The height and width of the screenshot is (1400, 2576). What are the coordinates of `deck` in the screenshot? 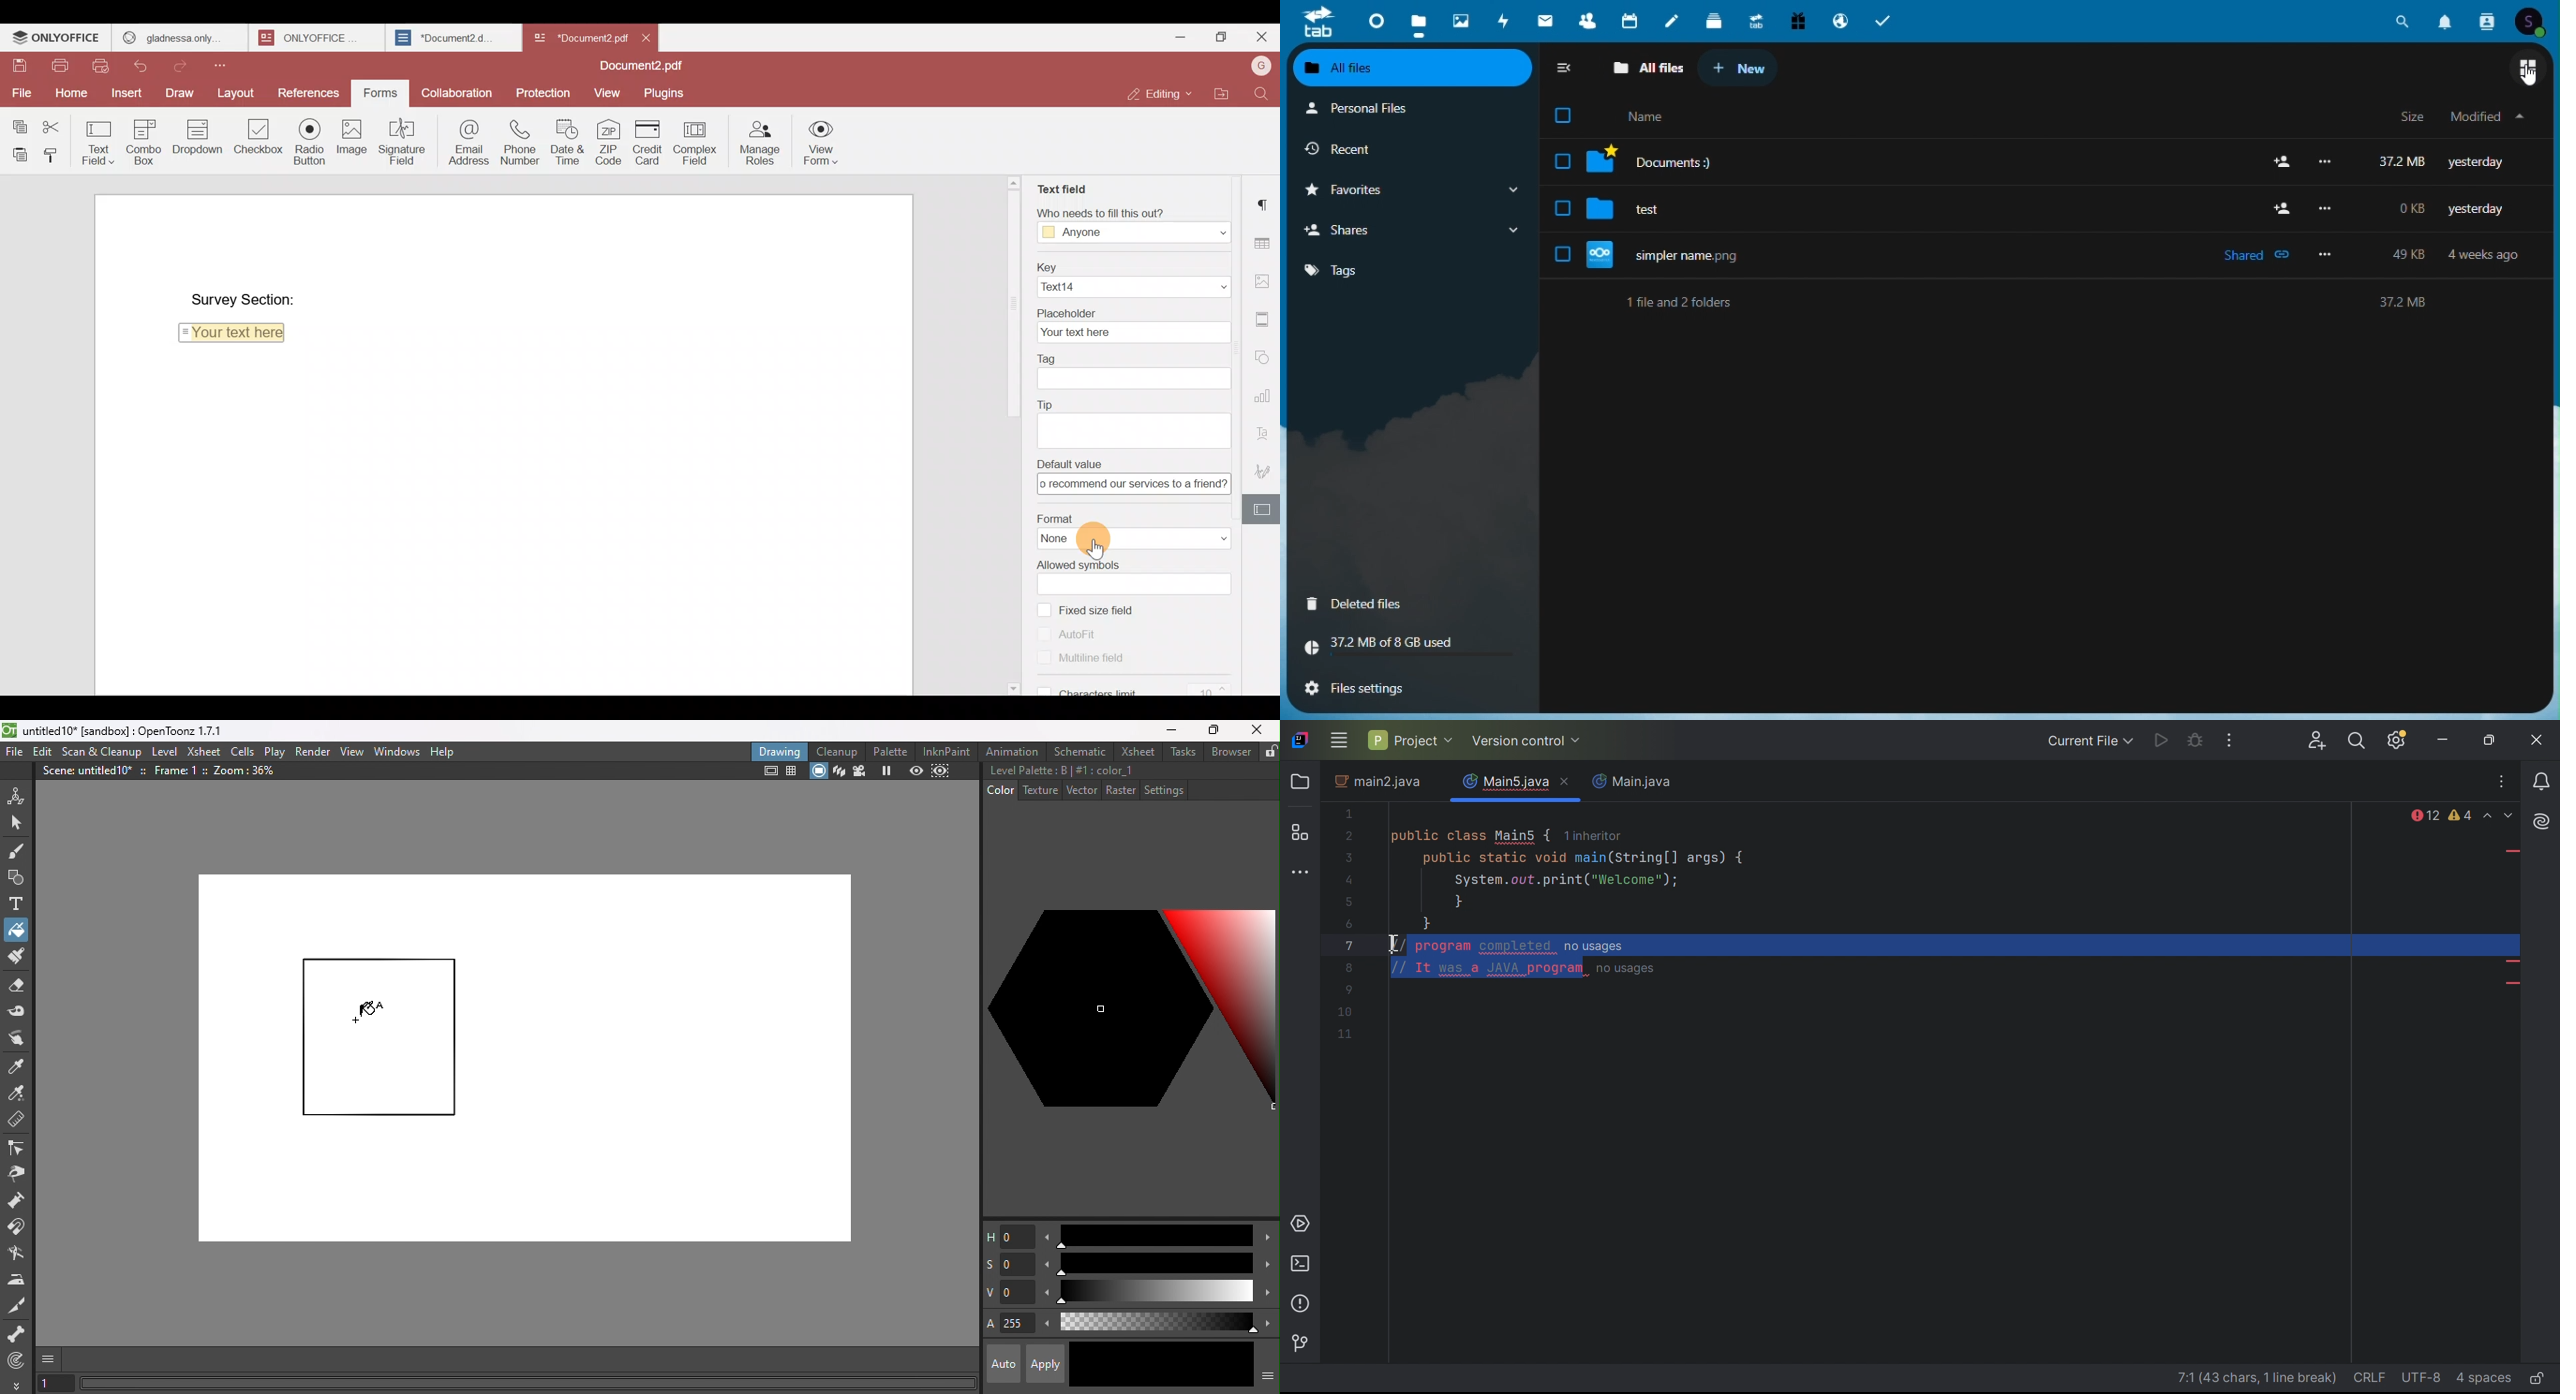 It's located at (1713, 19).